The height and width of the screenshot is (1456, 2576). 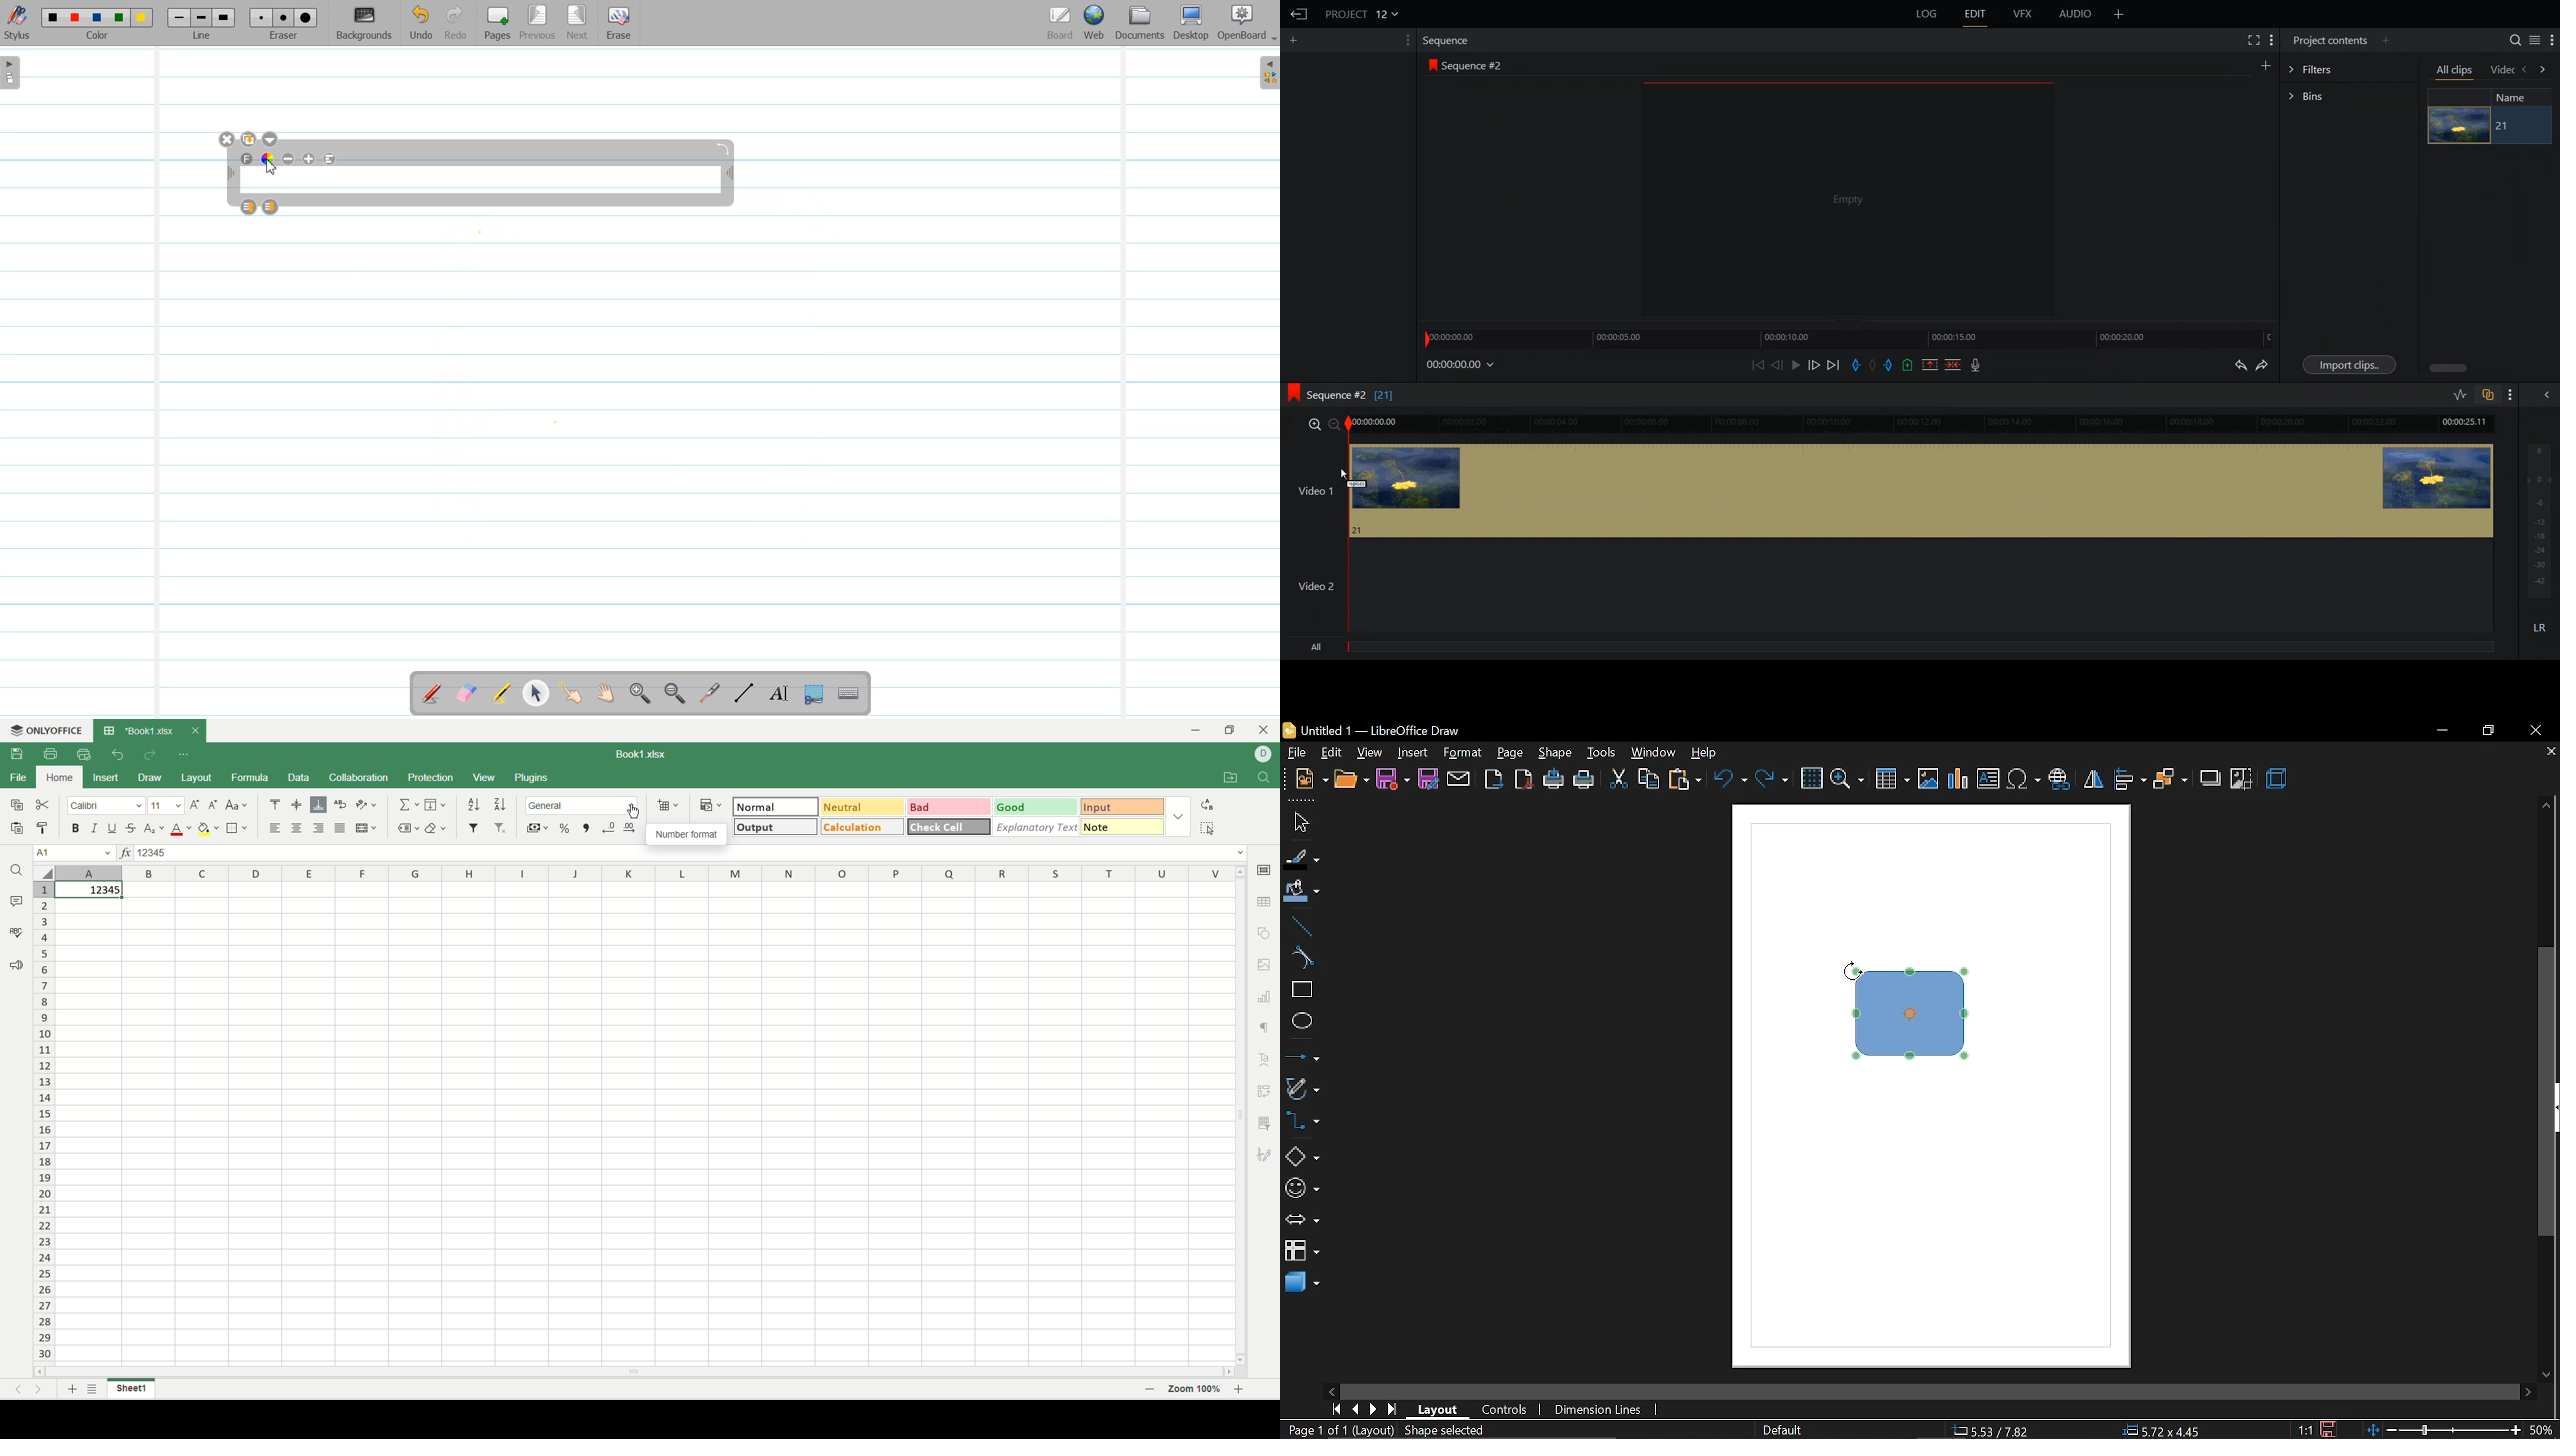 What do you see at coordinates (2549, 1373) in the screenshot?
I see `move down` at bounding box center [2549, 1373].